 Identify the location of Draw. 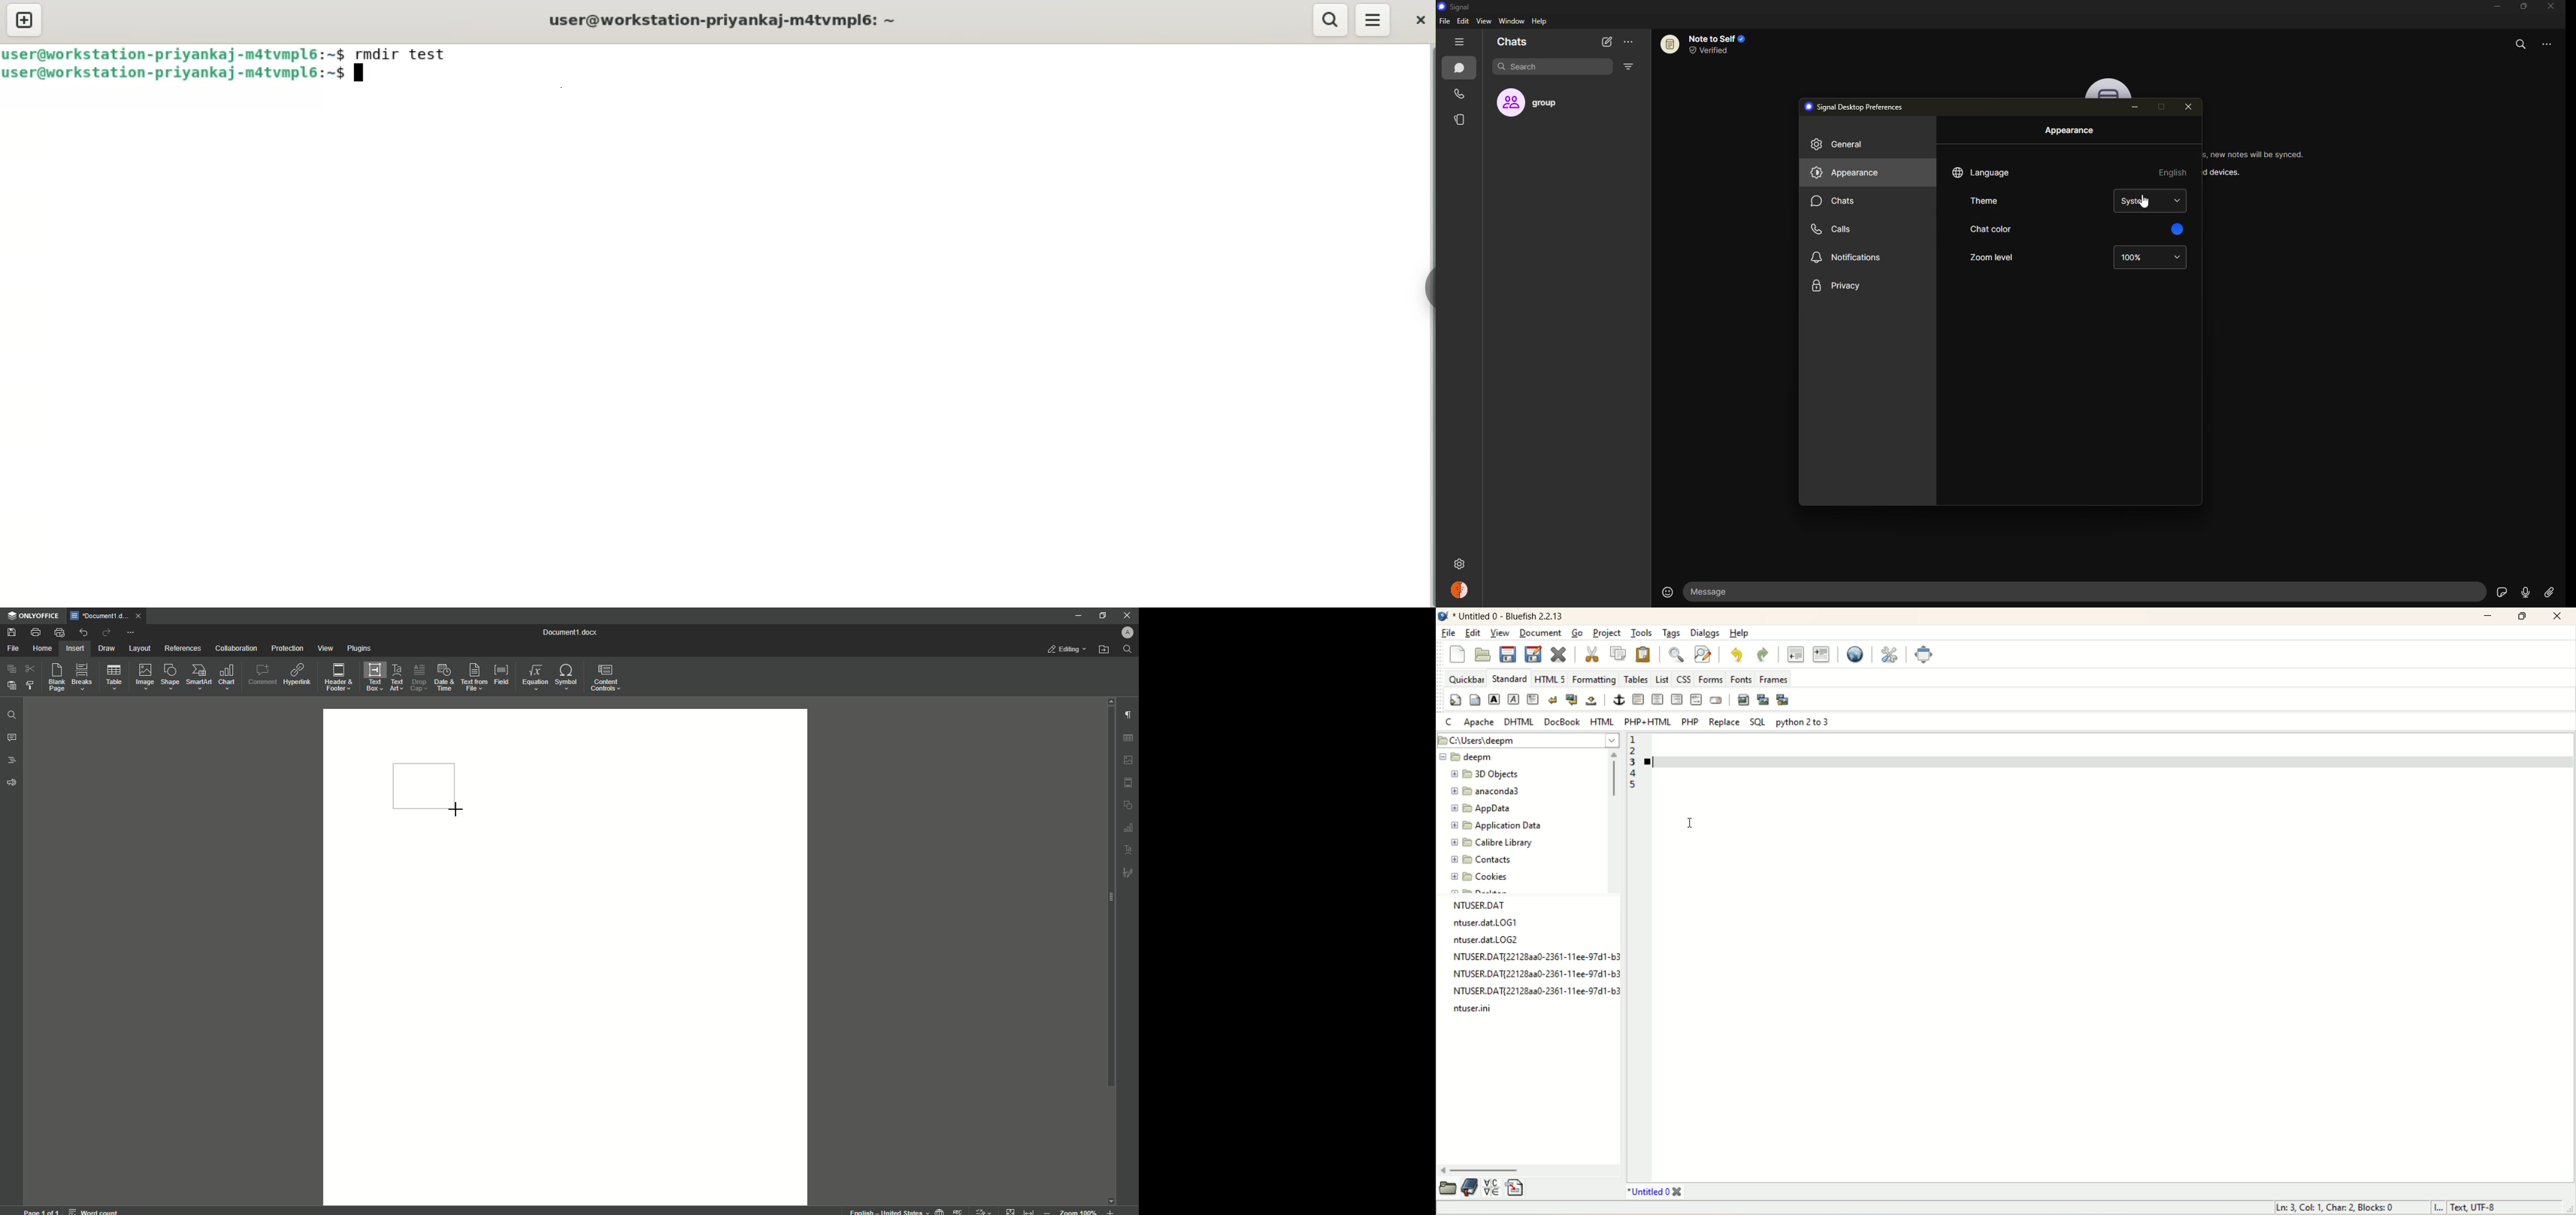
(107, 649).